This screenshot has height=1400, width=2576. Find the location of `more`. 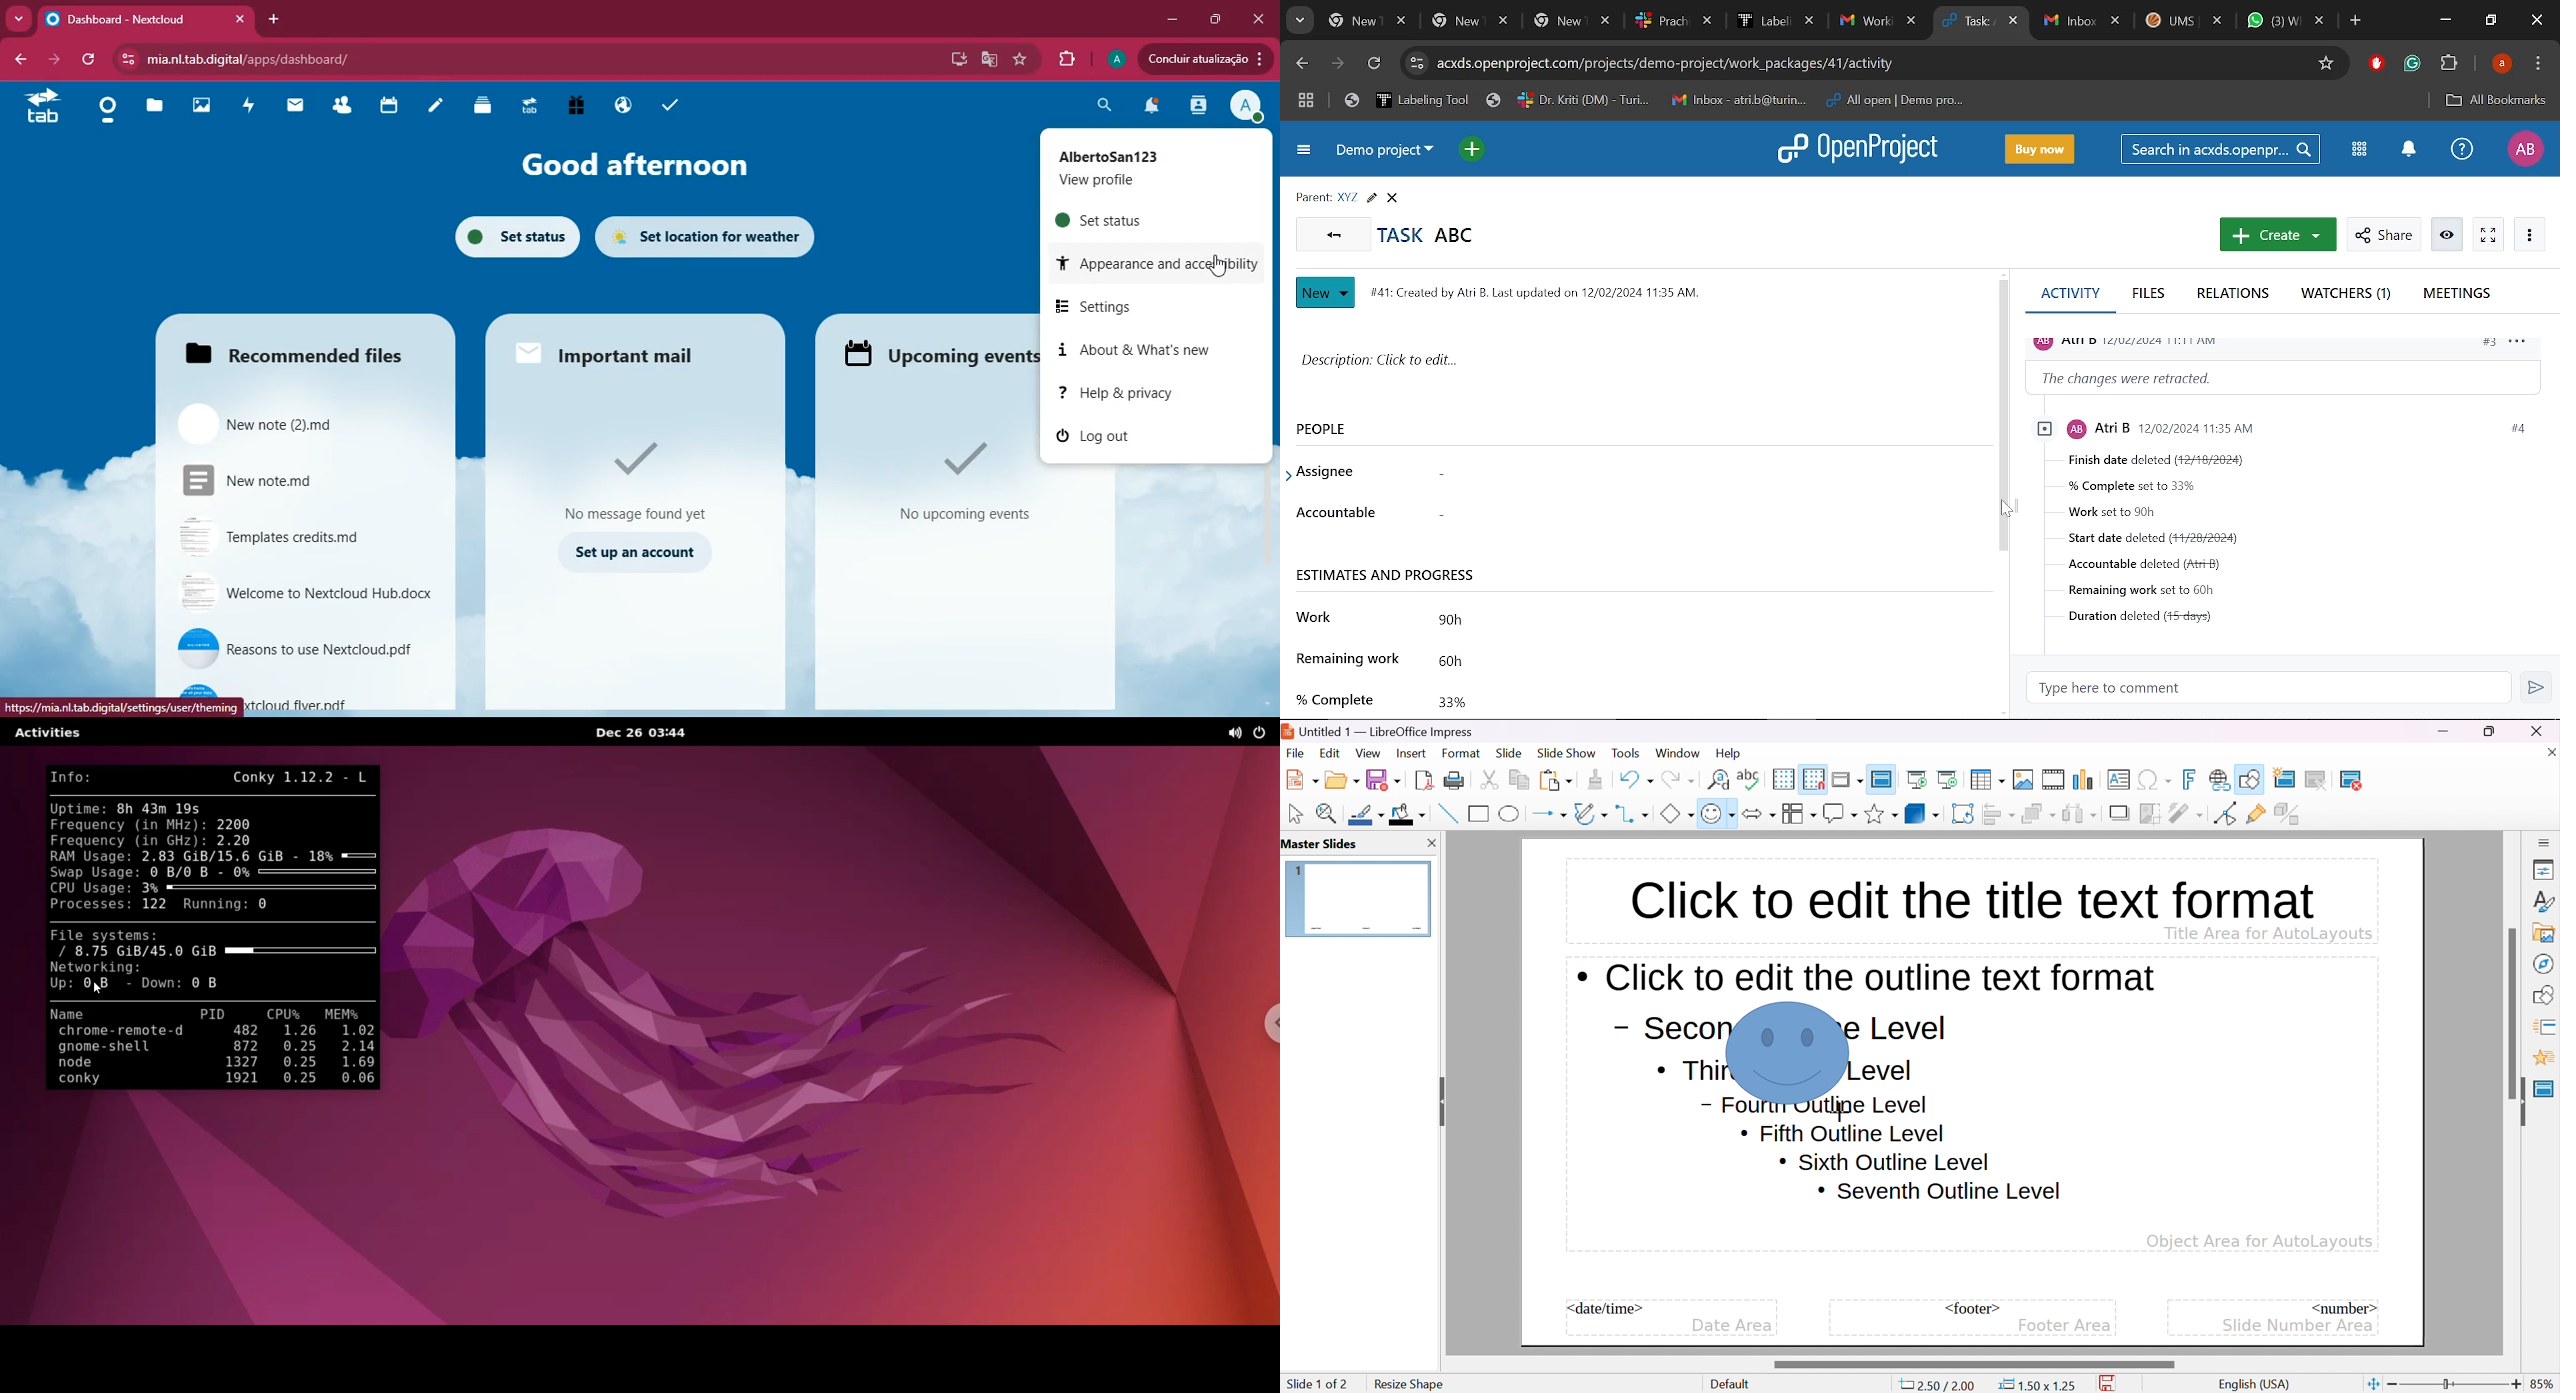

more is located at coordinates (19, 18).